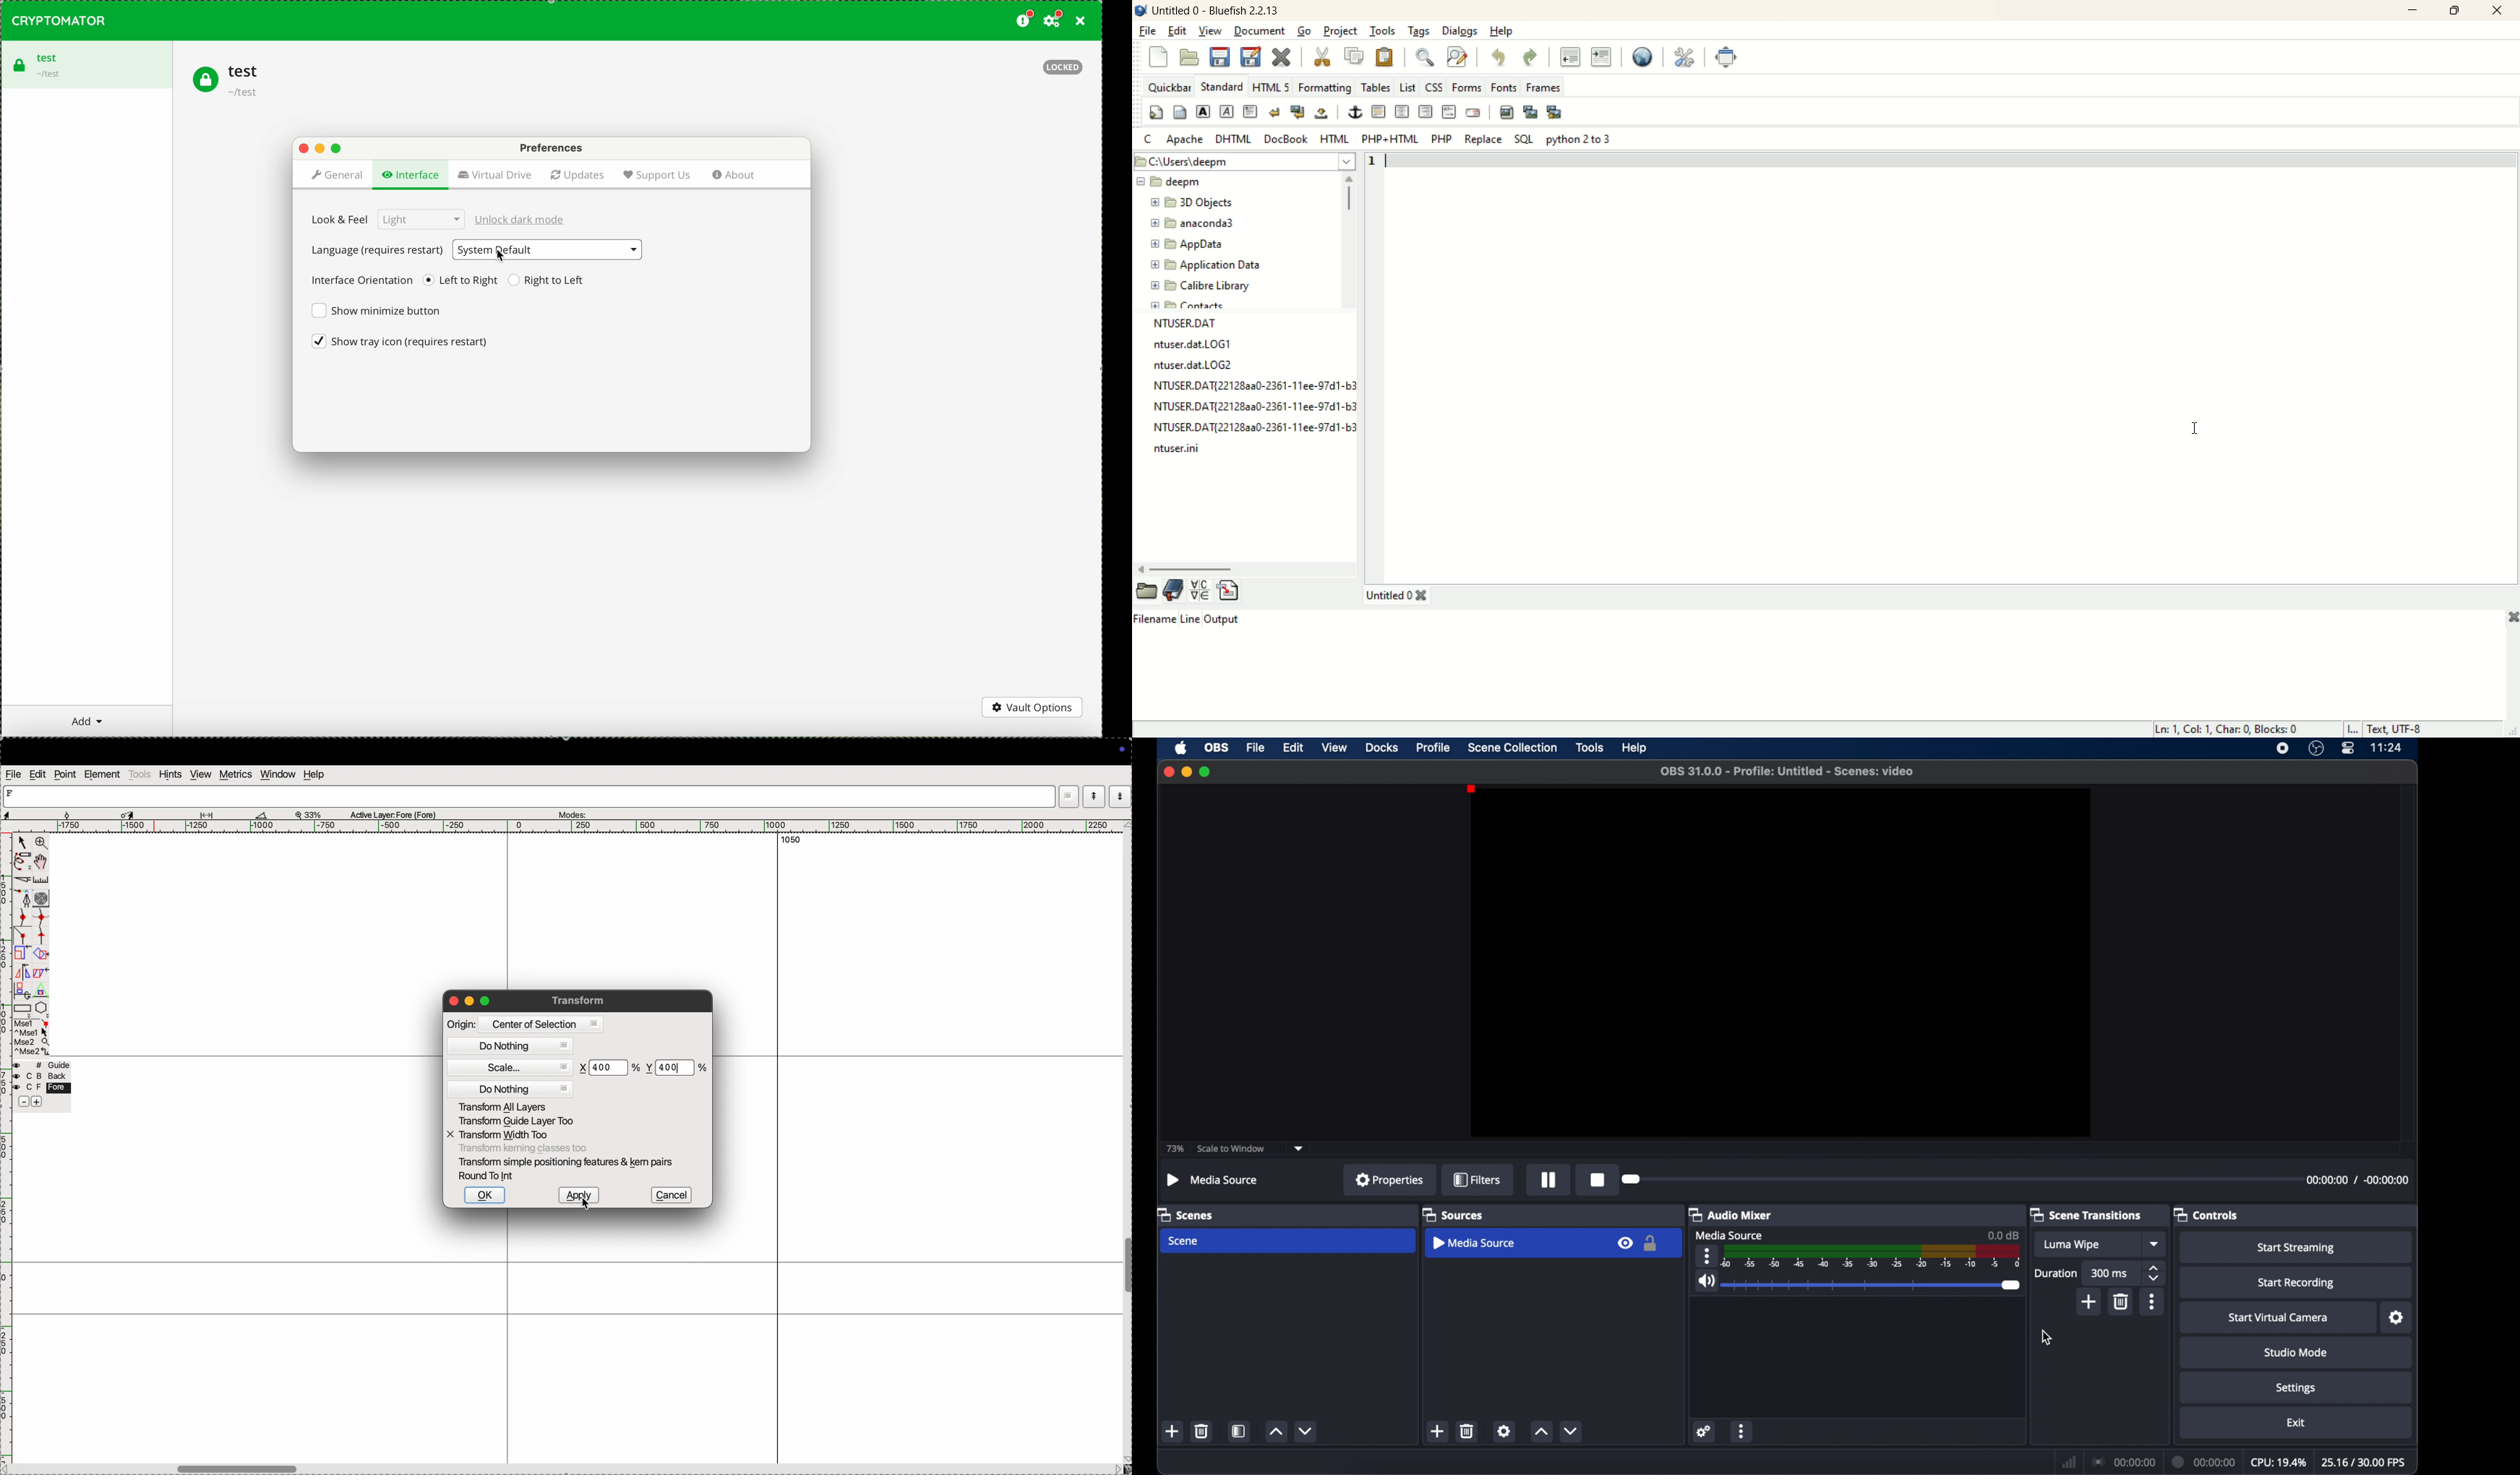 The height and width of the screenshot is (1484, 2520). I want to click on DOC BOOK, so click(1287, 139).